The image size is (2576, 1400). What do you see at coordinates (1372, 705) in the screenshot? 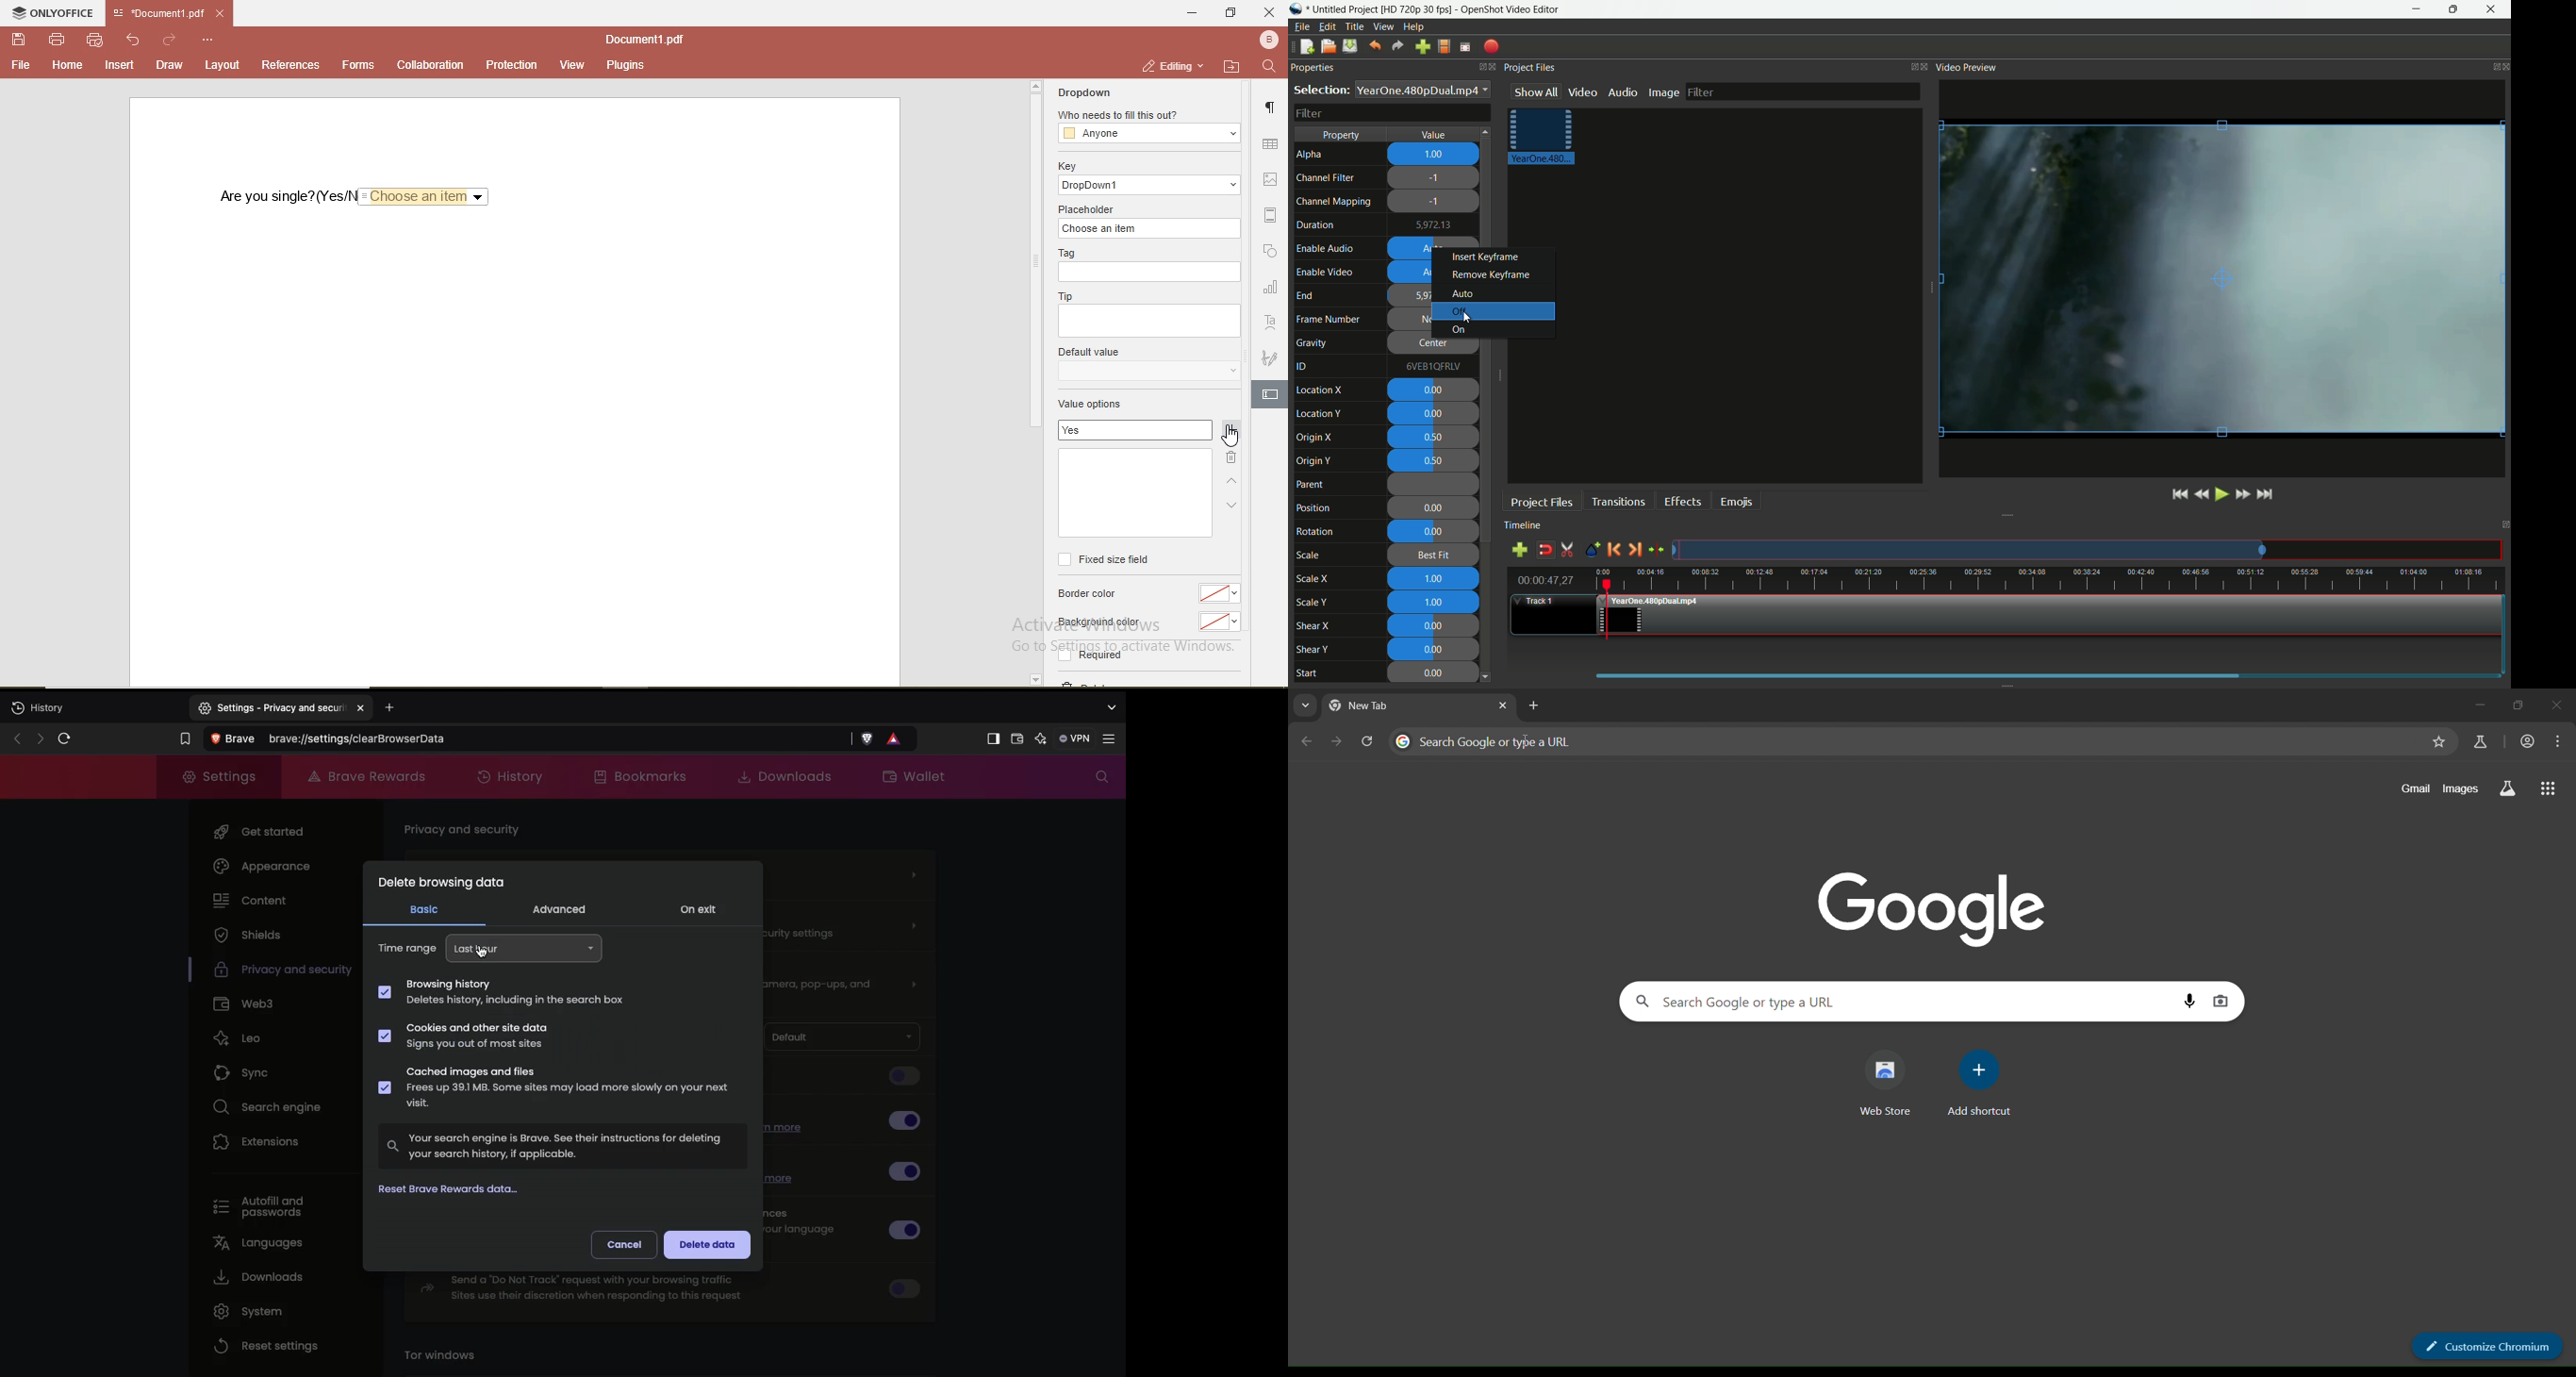
I see `New tab` at bounding box center [1372, 705].